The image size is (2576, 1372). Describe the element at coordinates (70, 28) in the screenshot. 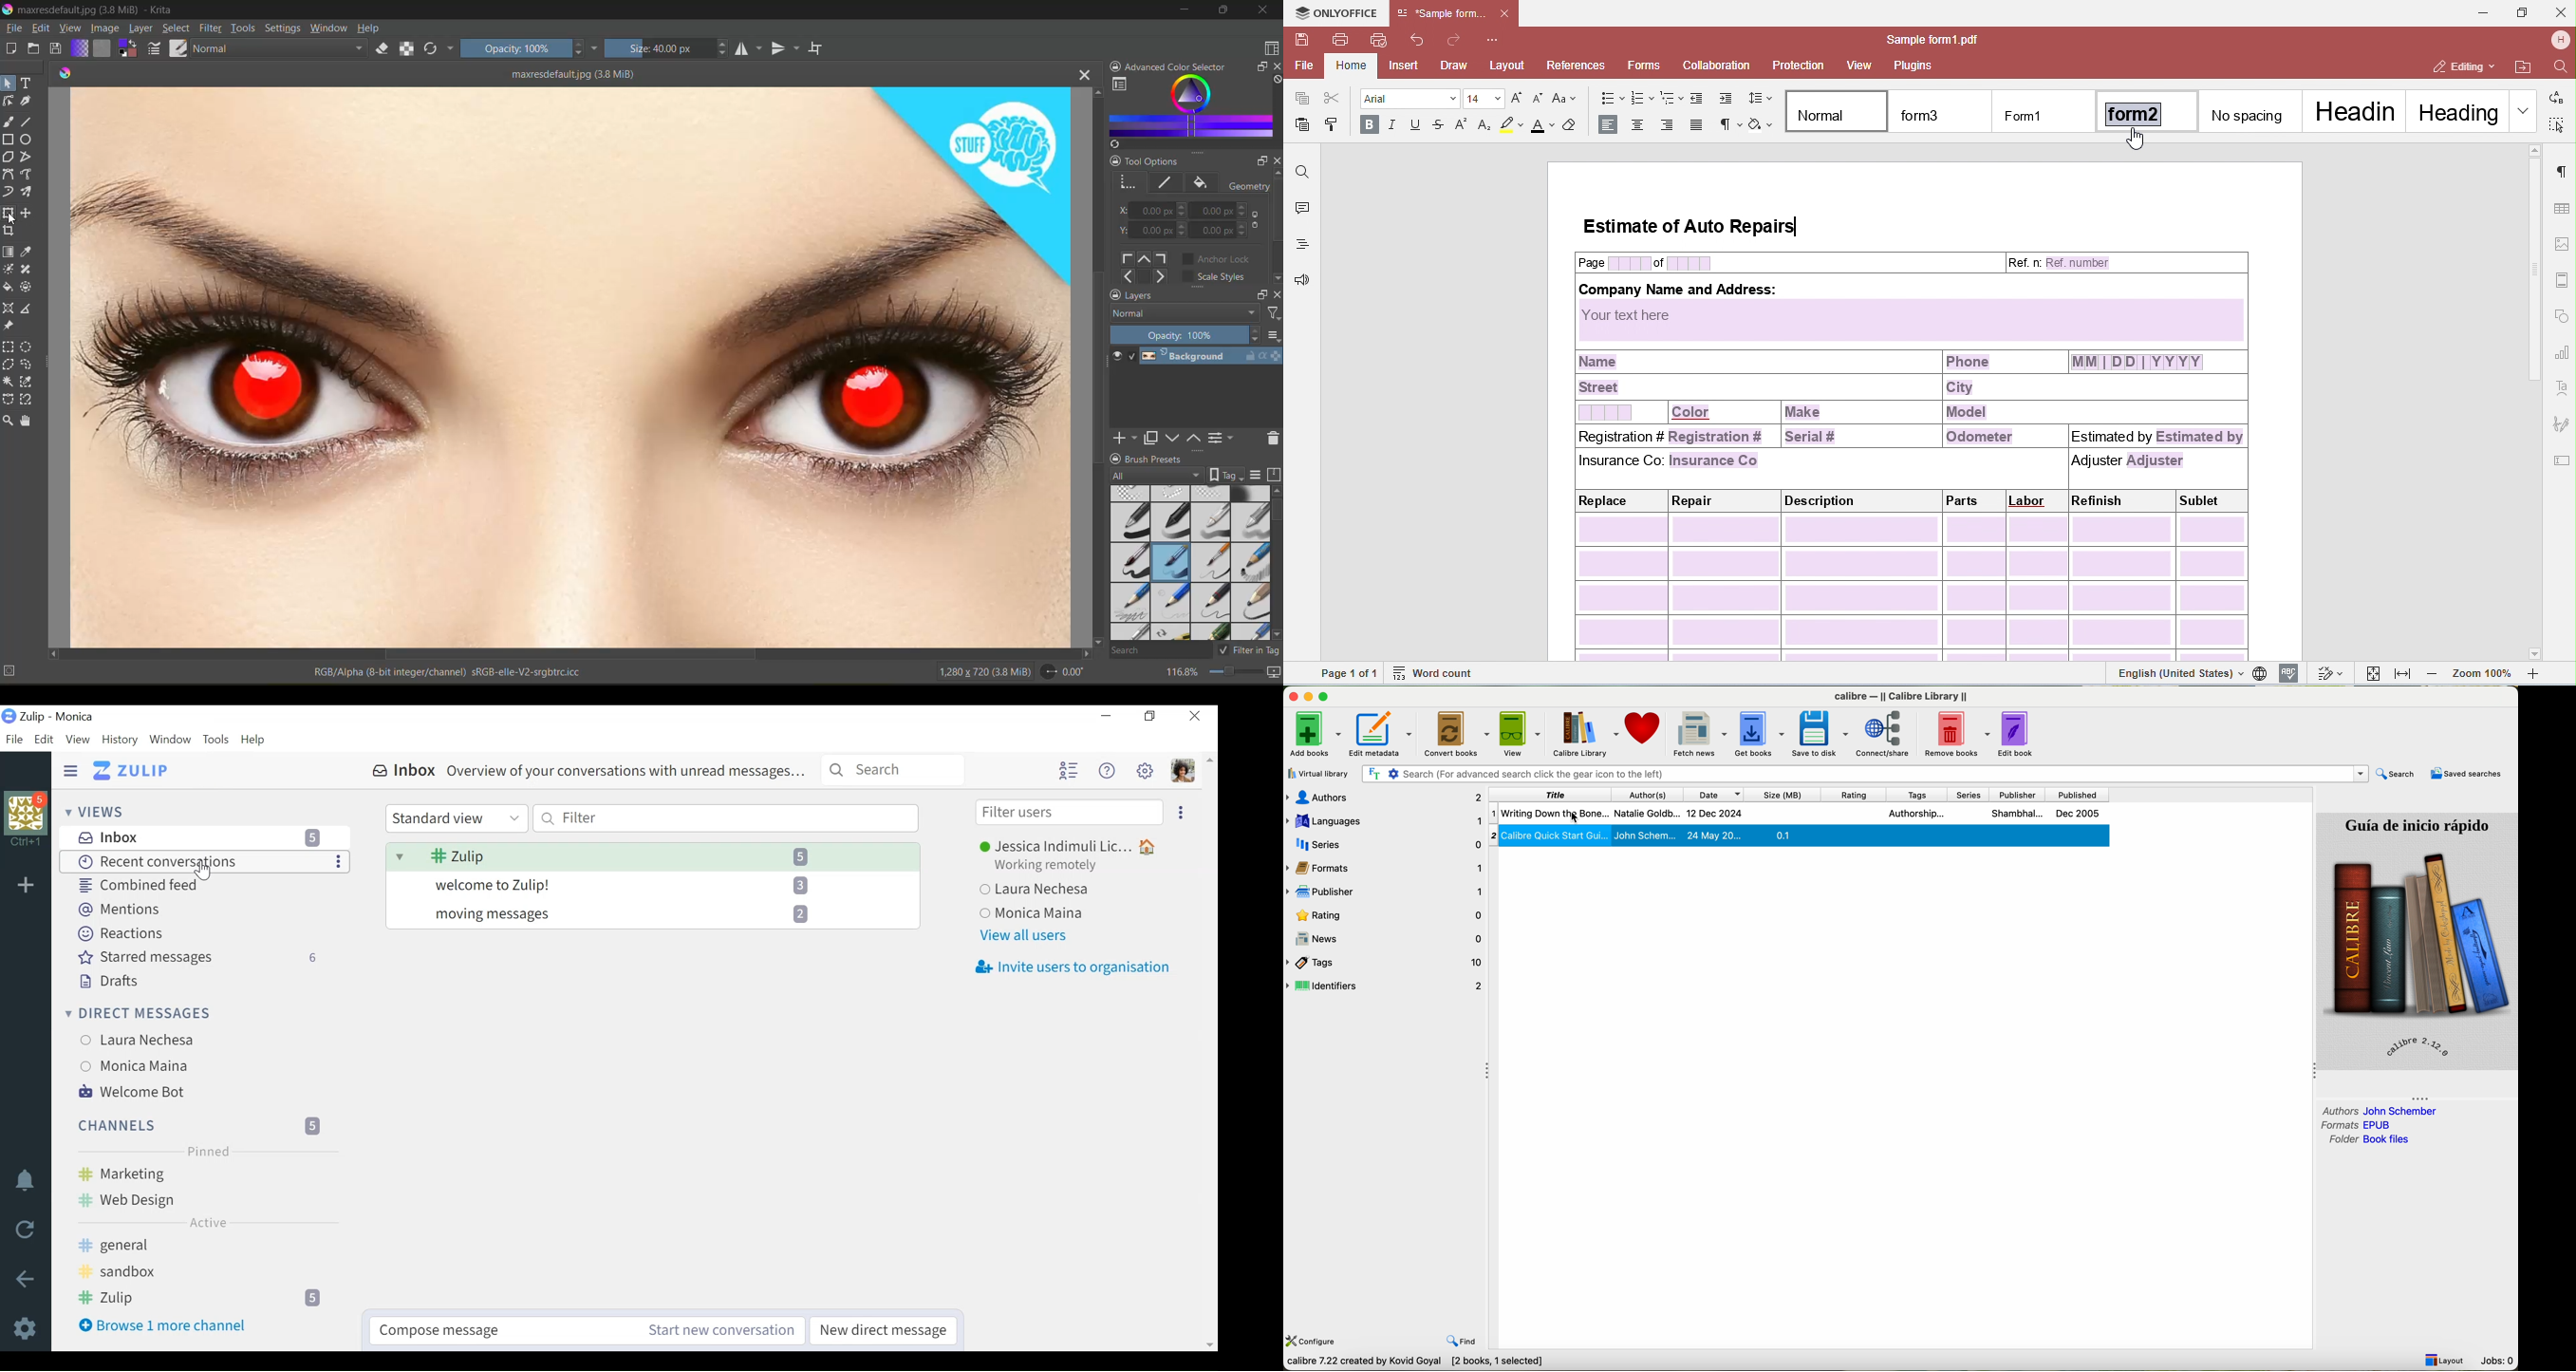

I see `view` at that location.